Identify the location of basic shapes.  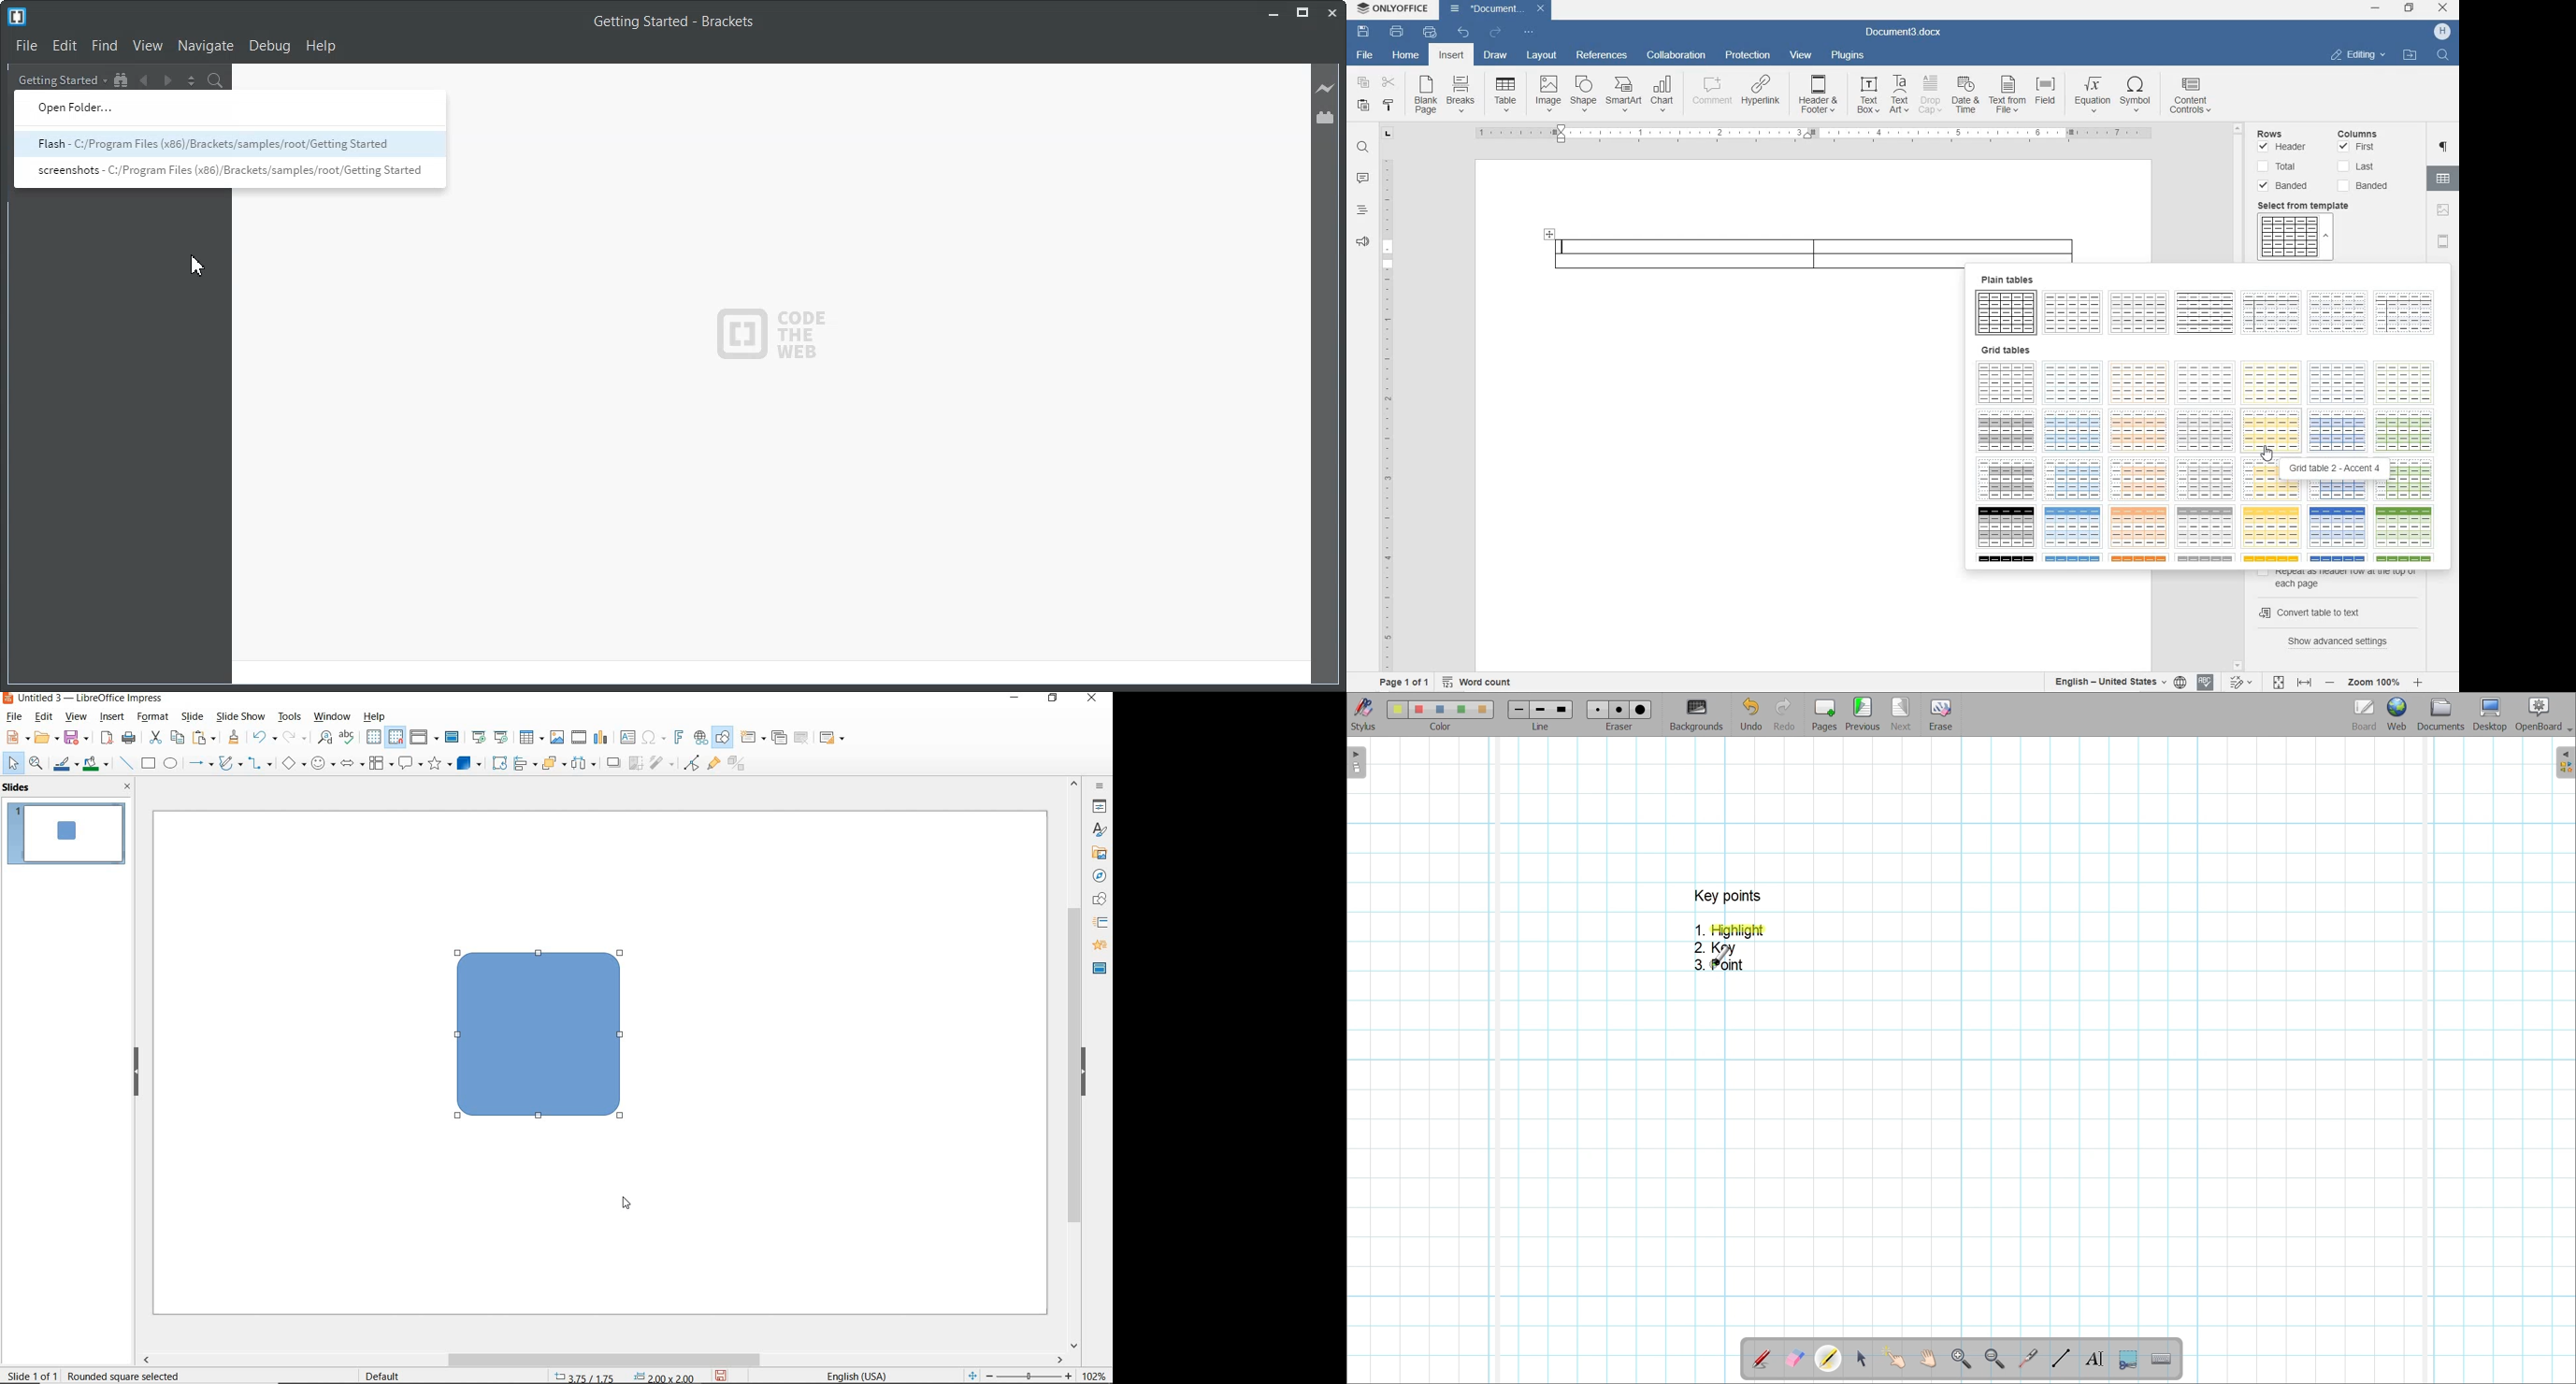
(292, 763).